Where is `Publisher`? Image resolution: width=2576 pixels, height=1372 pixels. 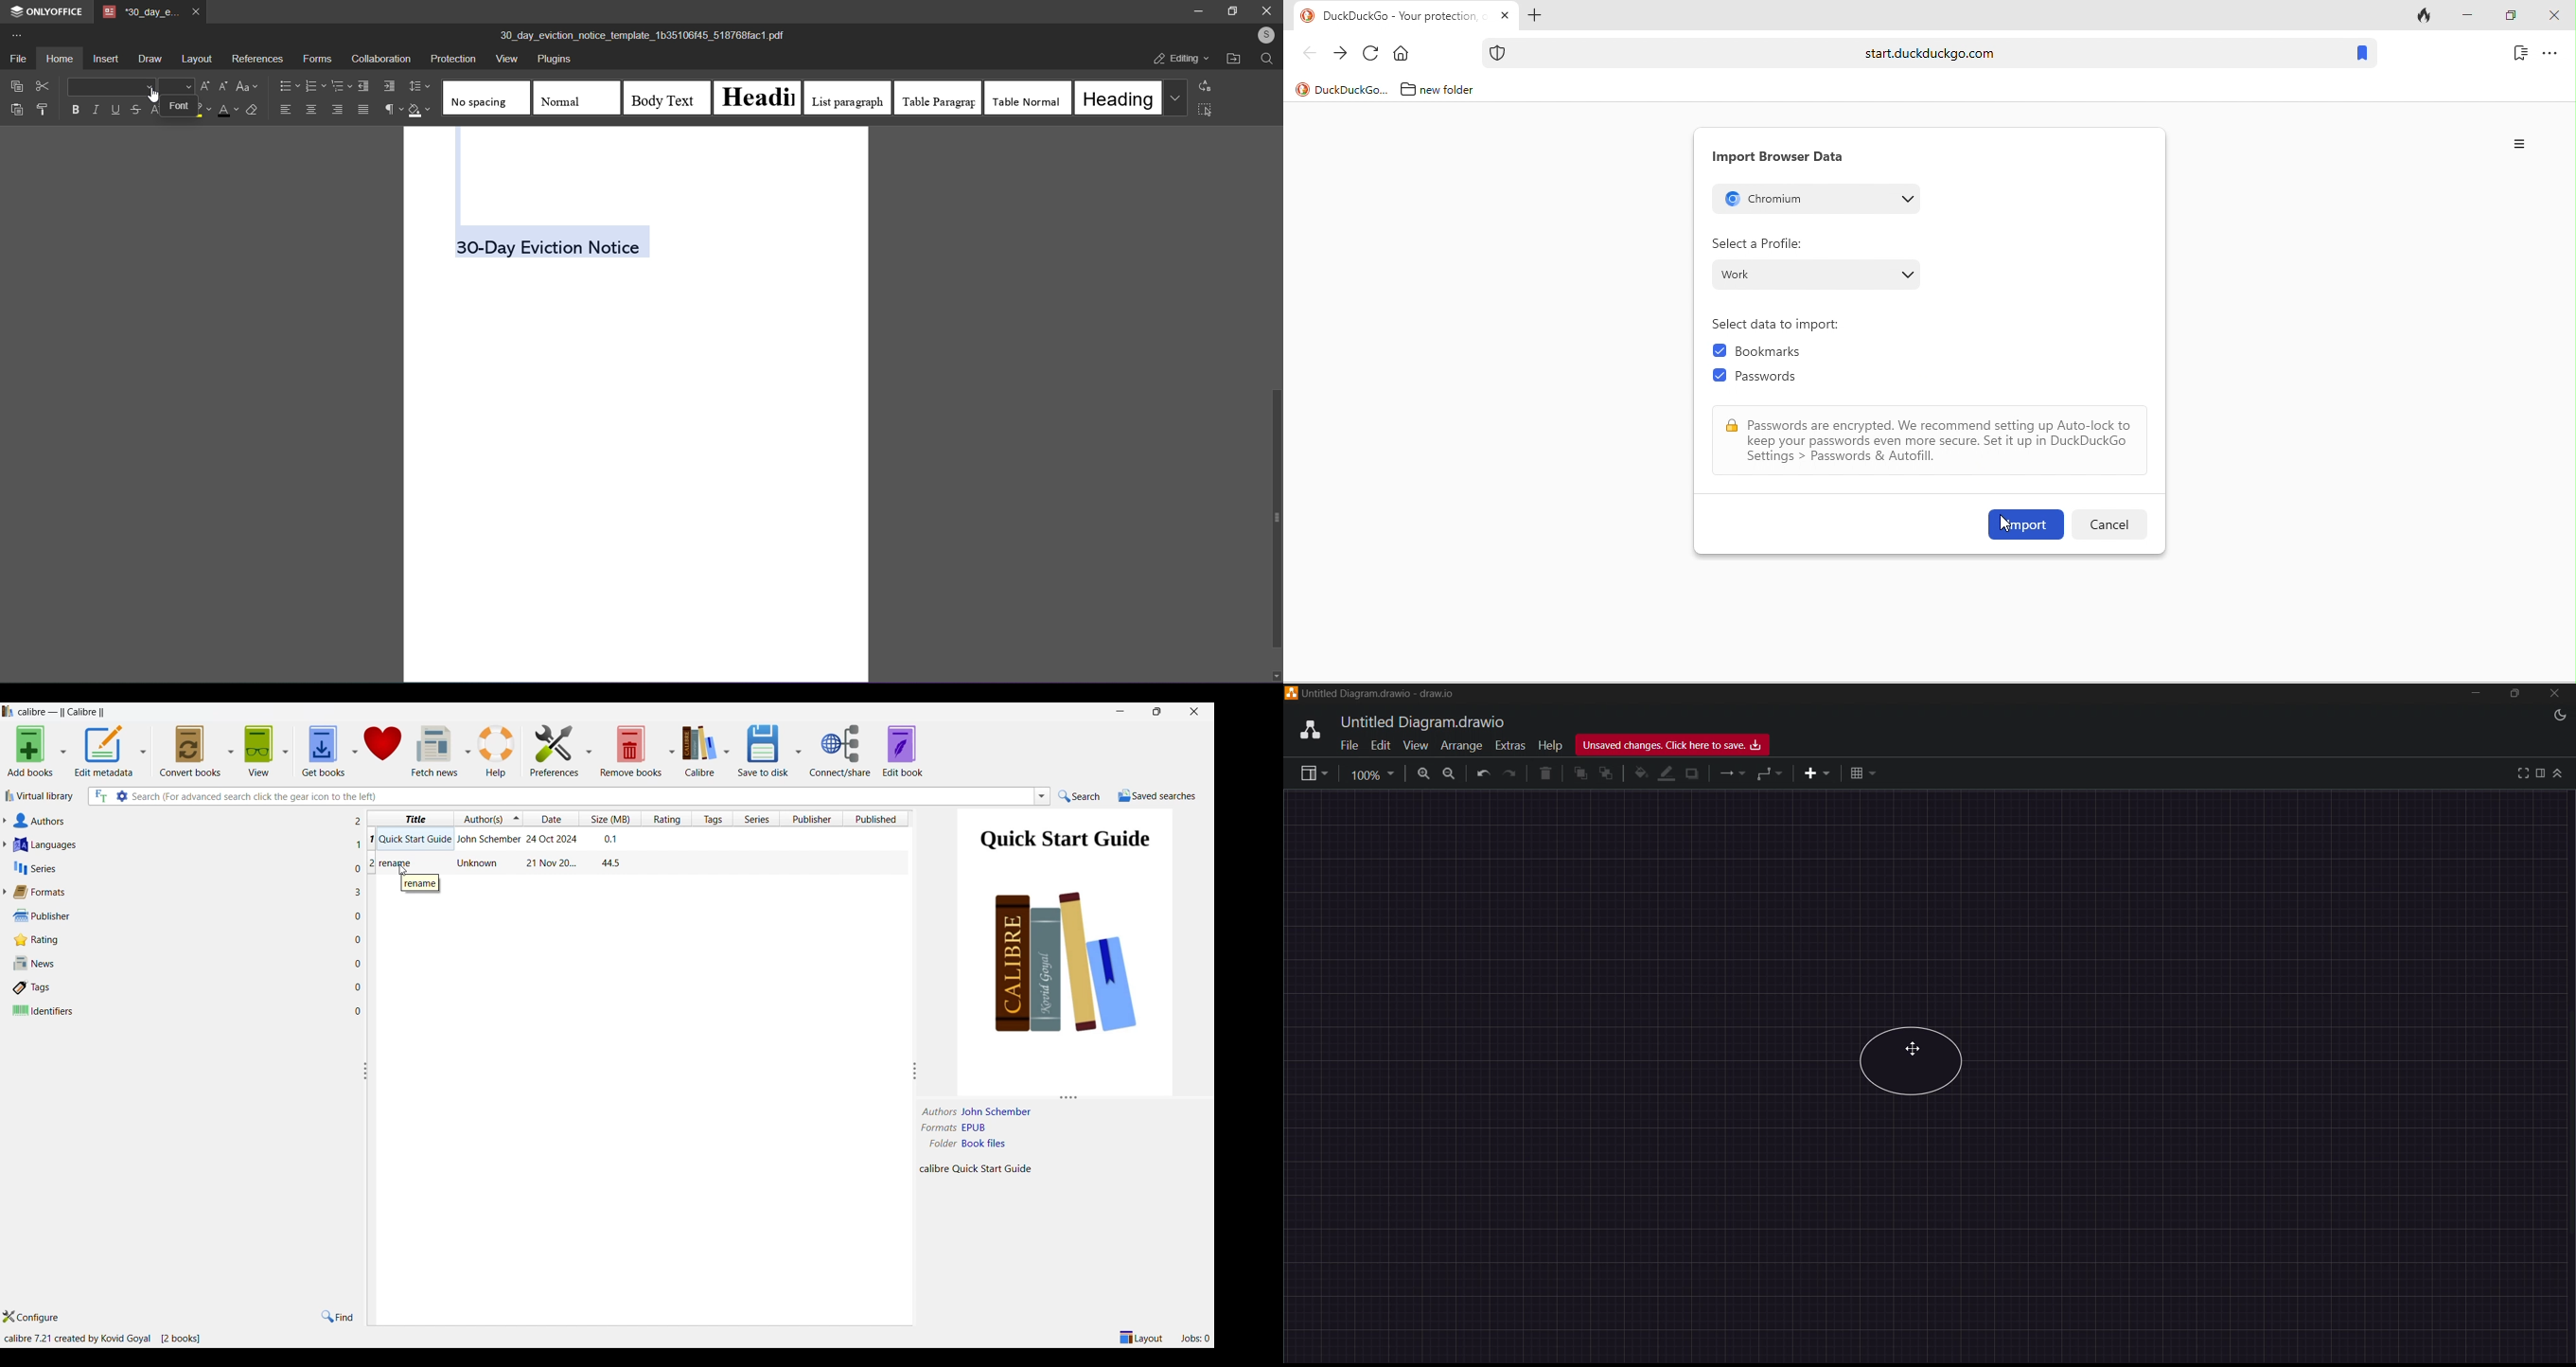 Publisher is located at coordinates (180, 916).